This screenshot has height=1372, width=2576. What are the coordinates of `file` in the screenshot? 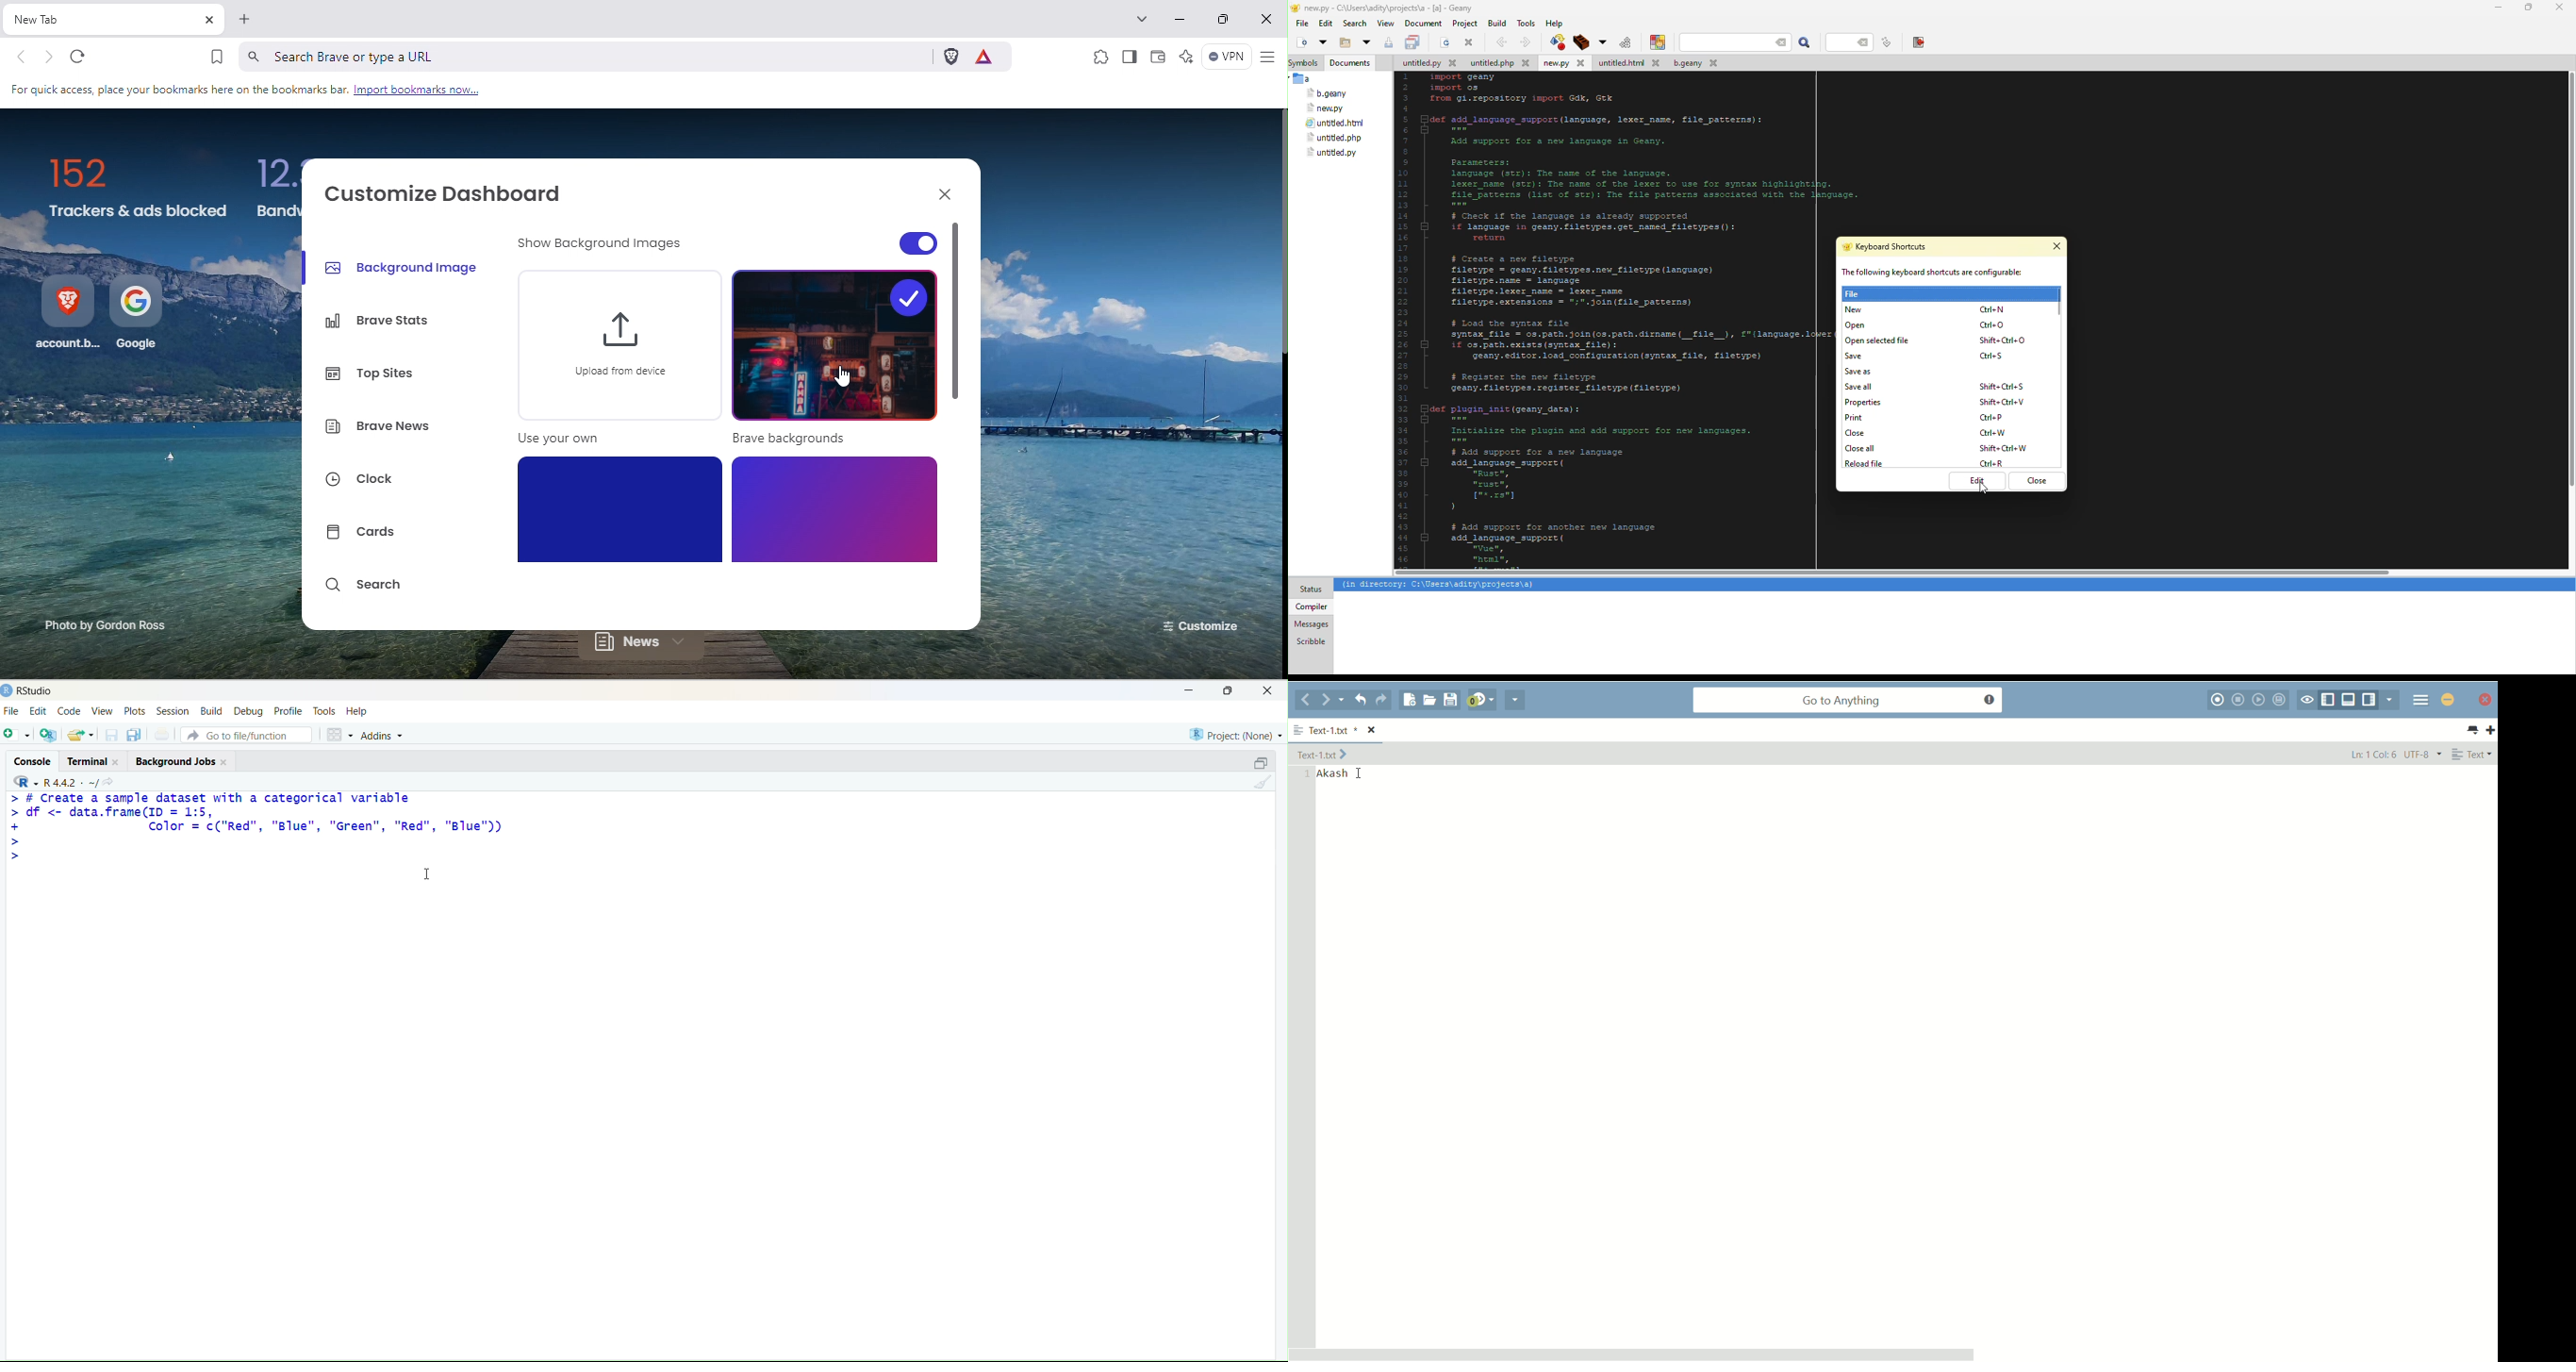 It's located at (1854, 294).